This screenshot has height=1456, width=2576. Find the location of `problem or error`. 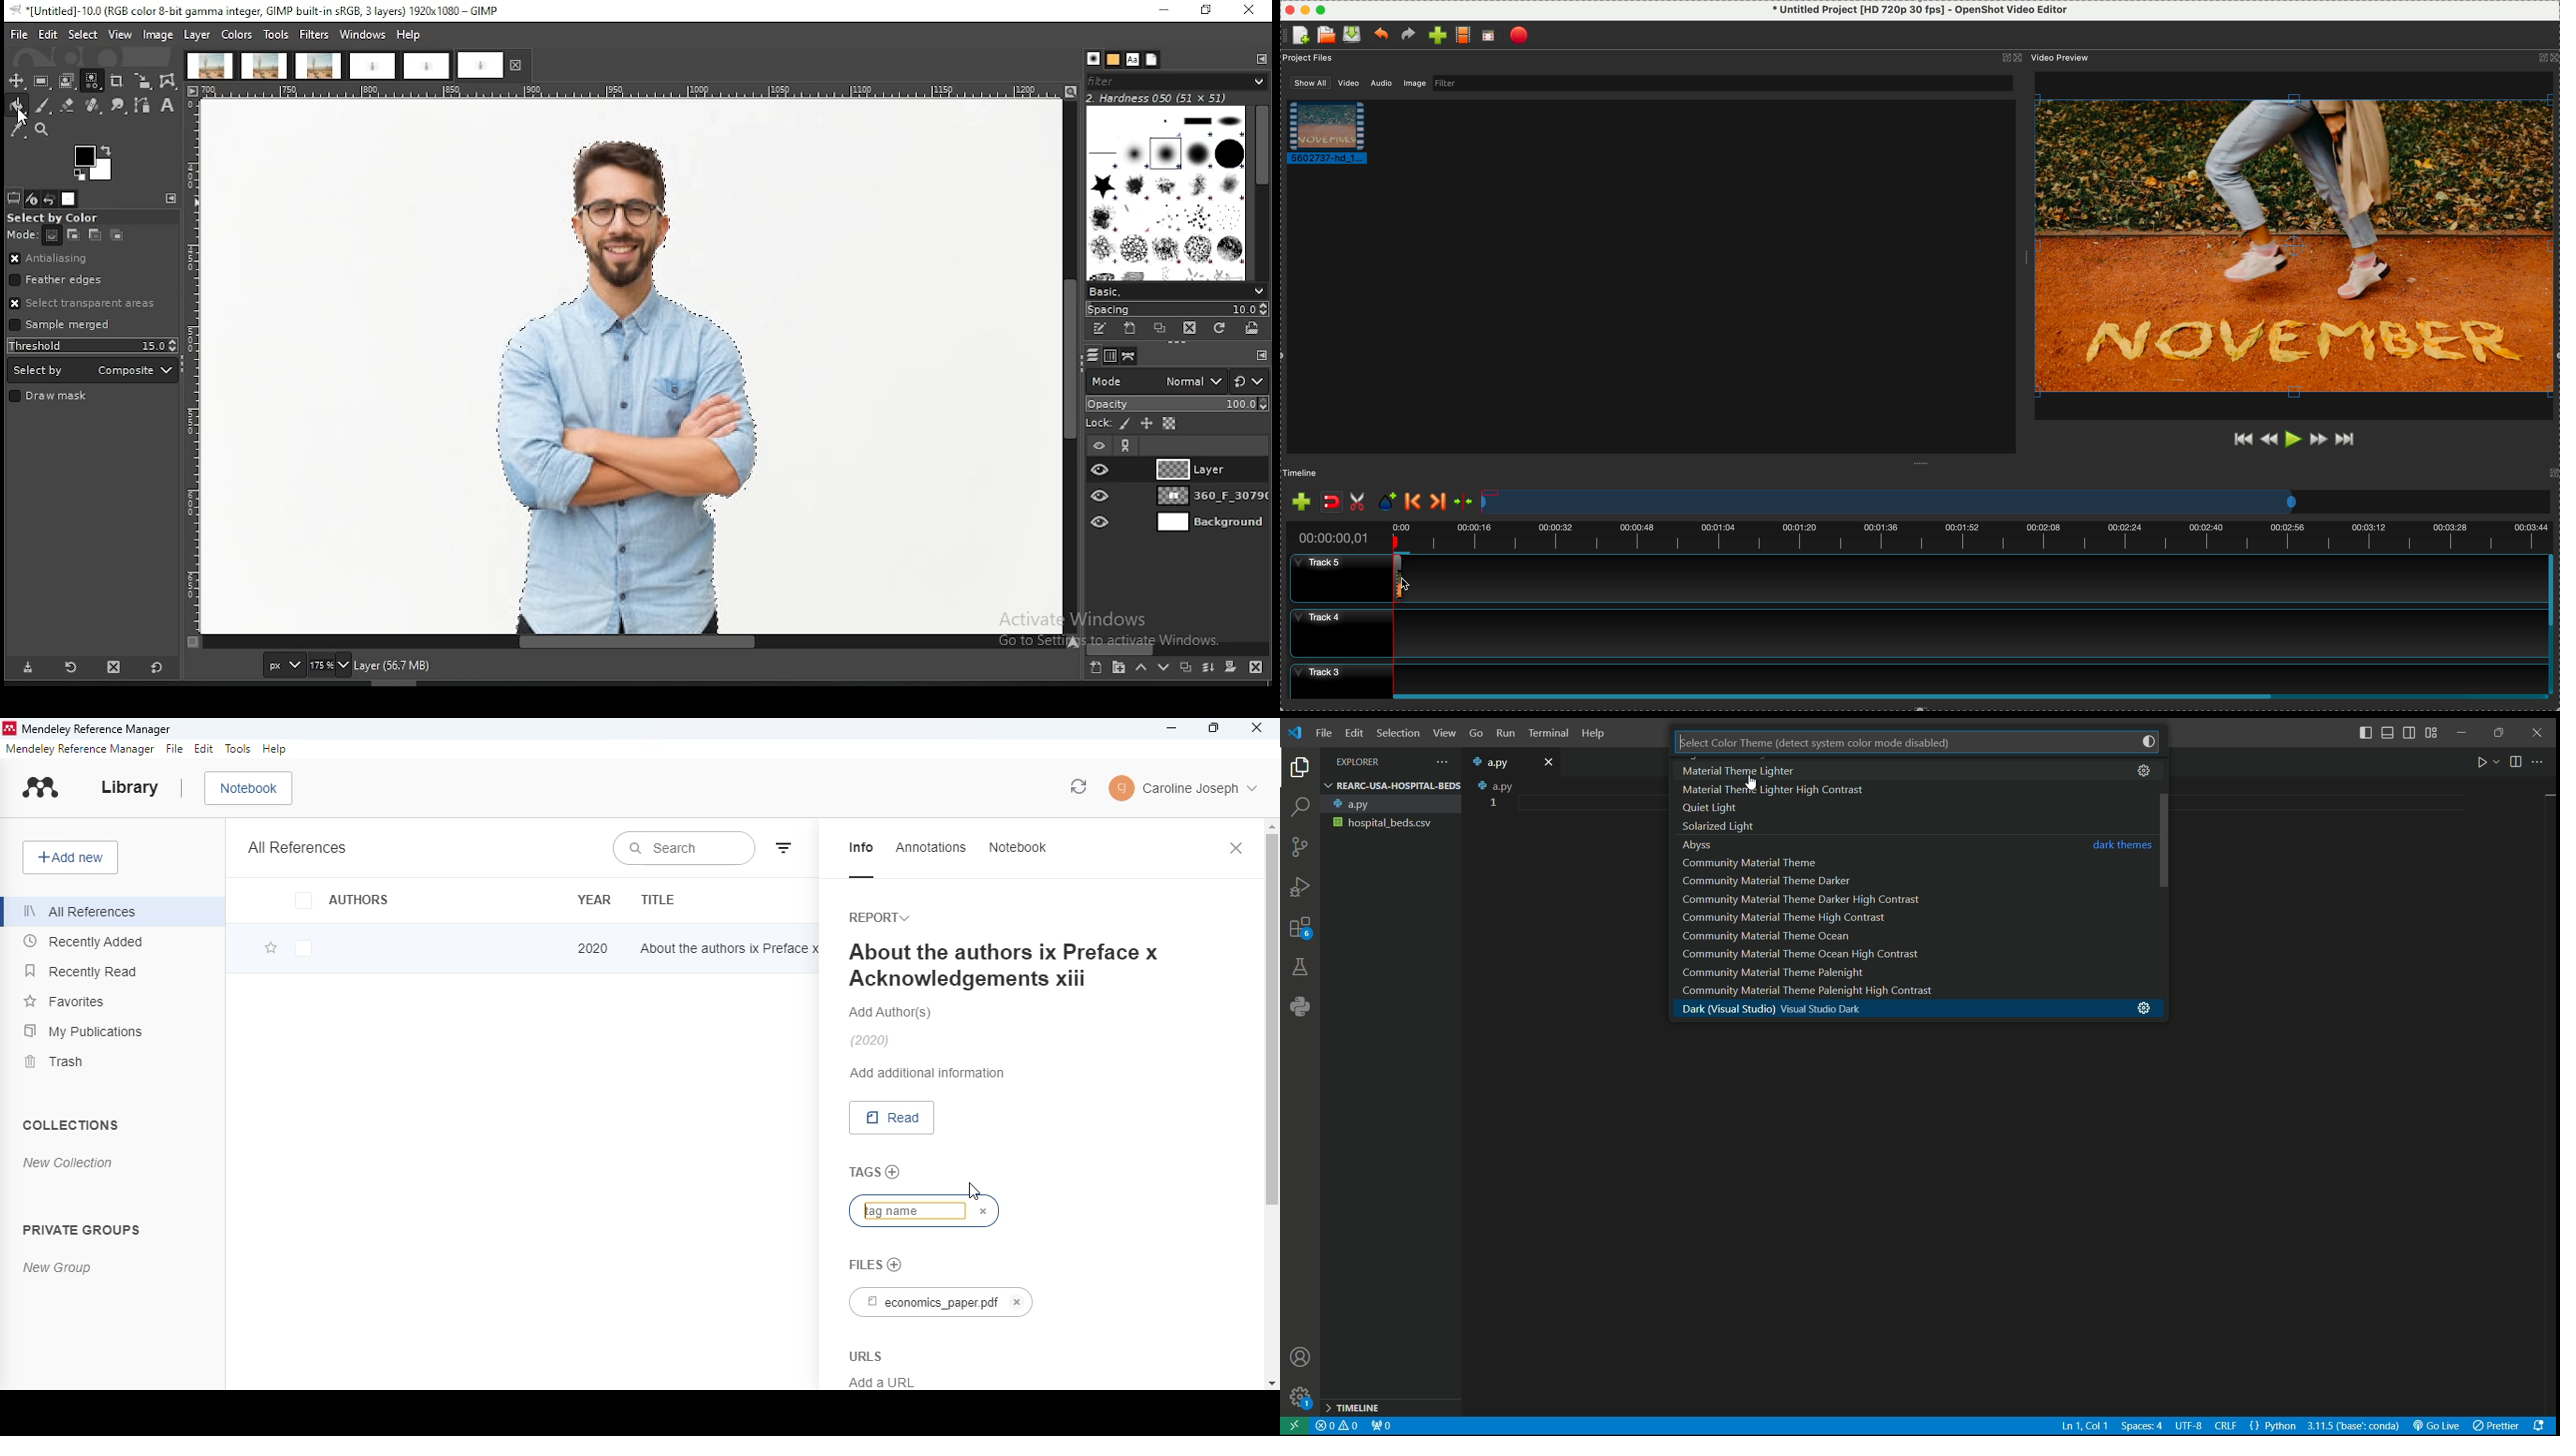

problem or error is located at coordinates (1338, 1426).